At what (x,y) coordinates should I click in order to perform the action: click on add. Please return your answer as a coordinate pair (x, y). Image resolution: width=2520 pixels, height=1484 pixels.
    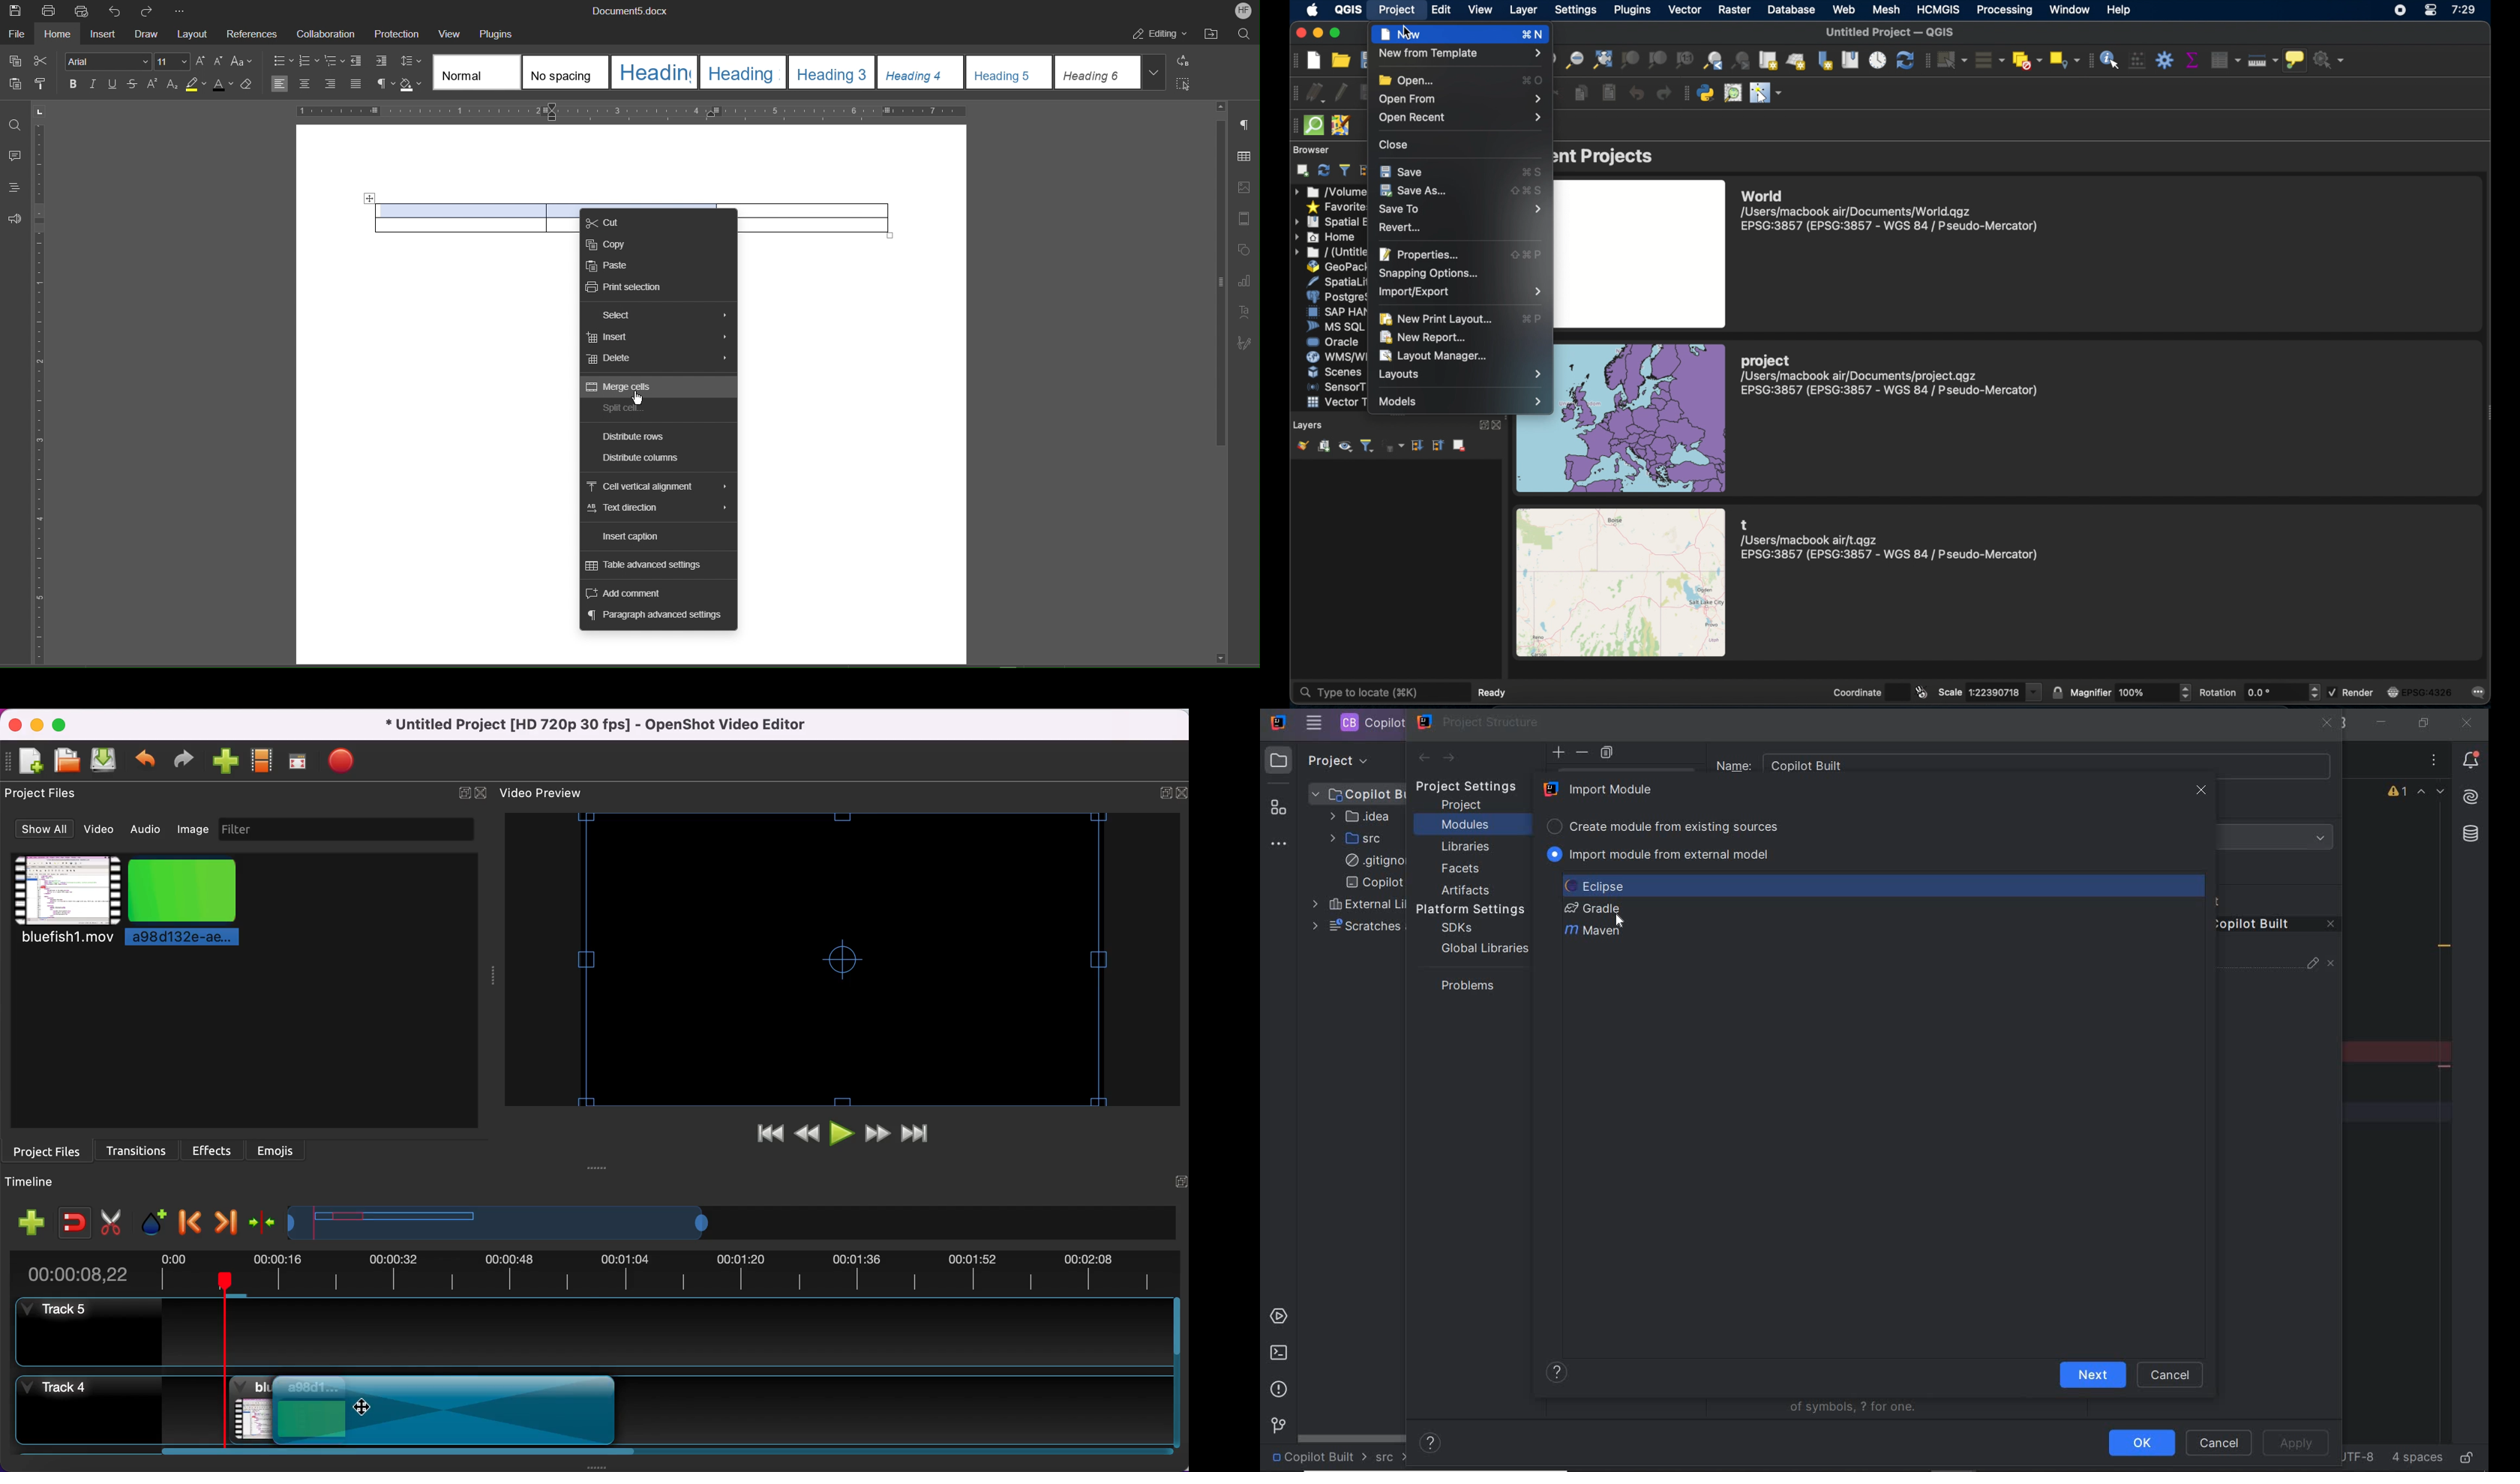
    Looking at the image, I should click on (1558, 753).